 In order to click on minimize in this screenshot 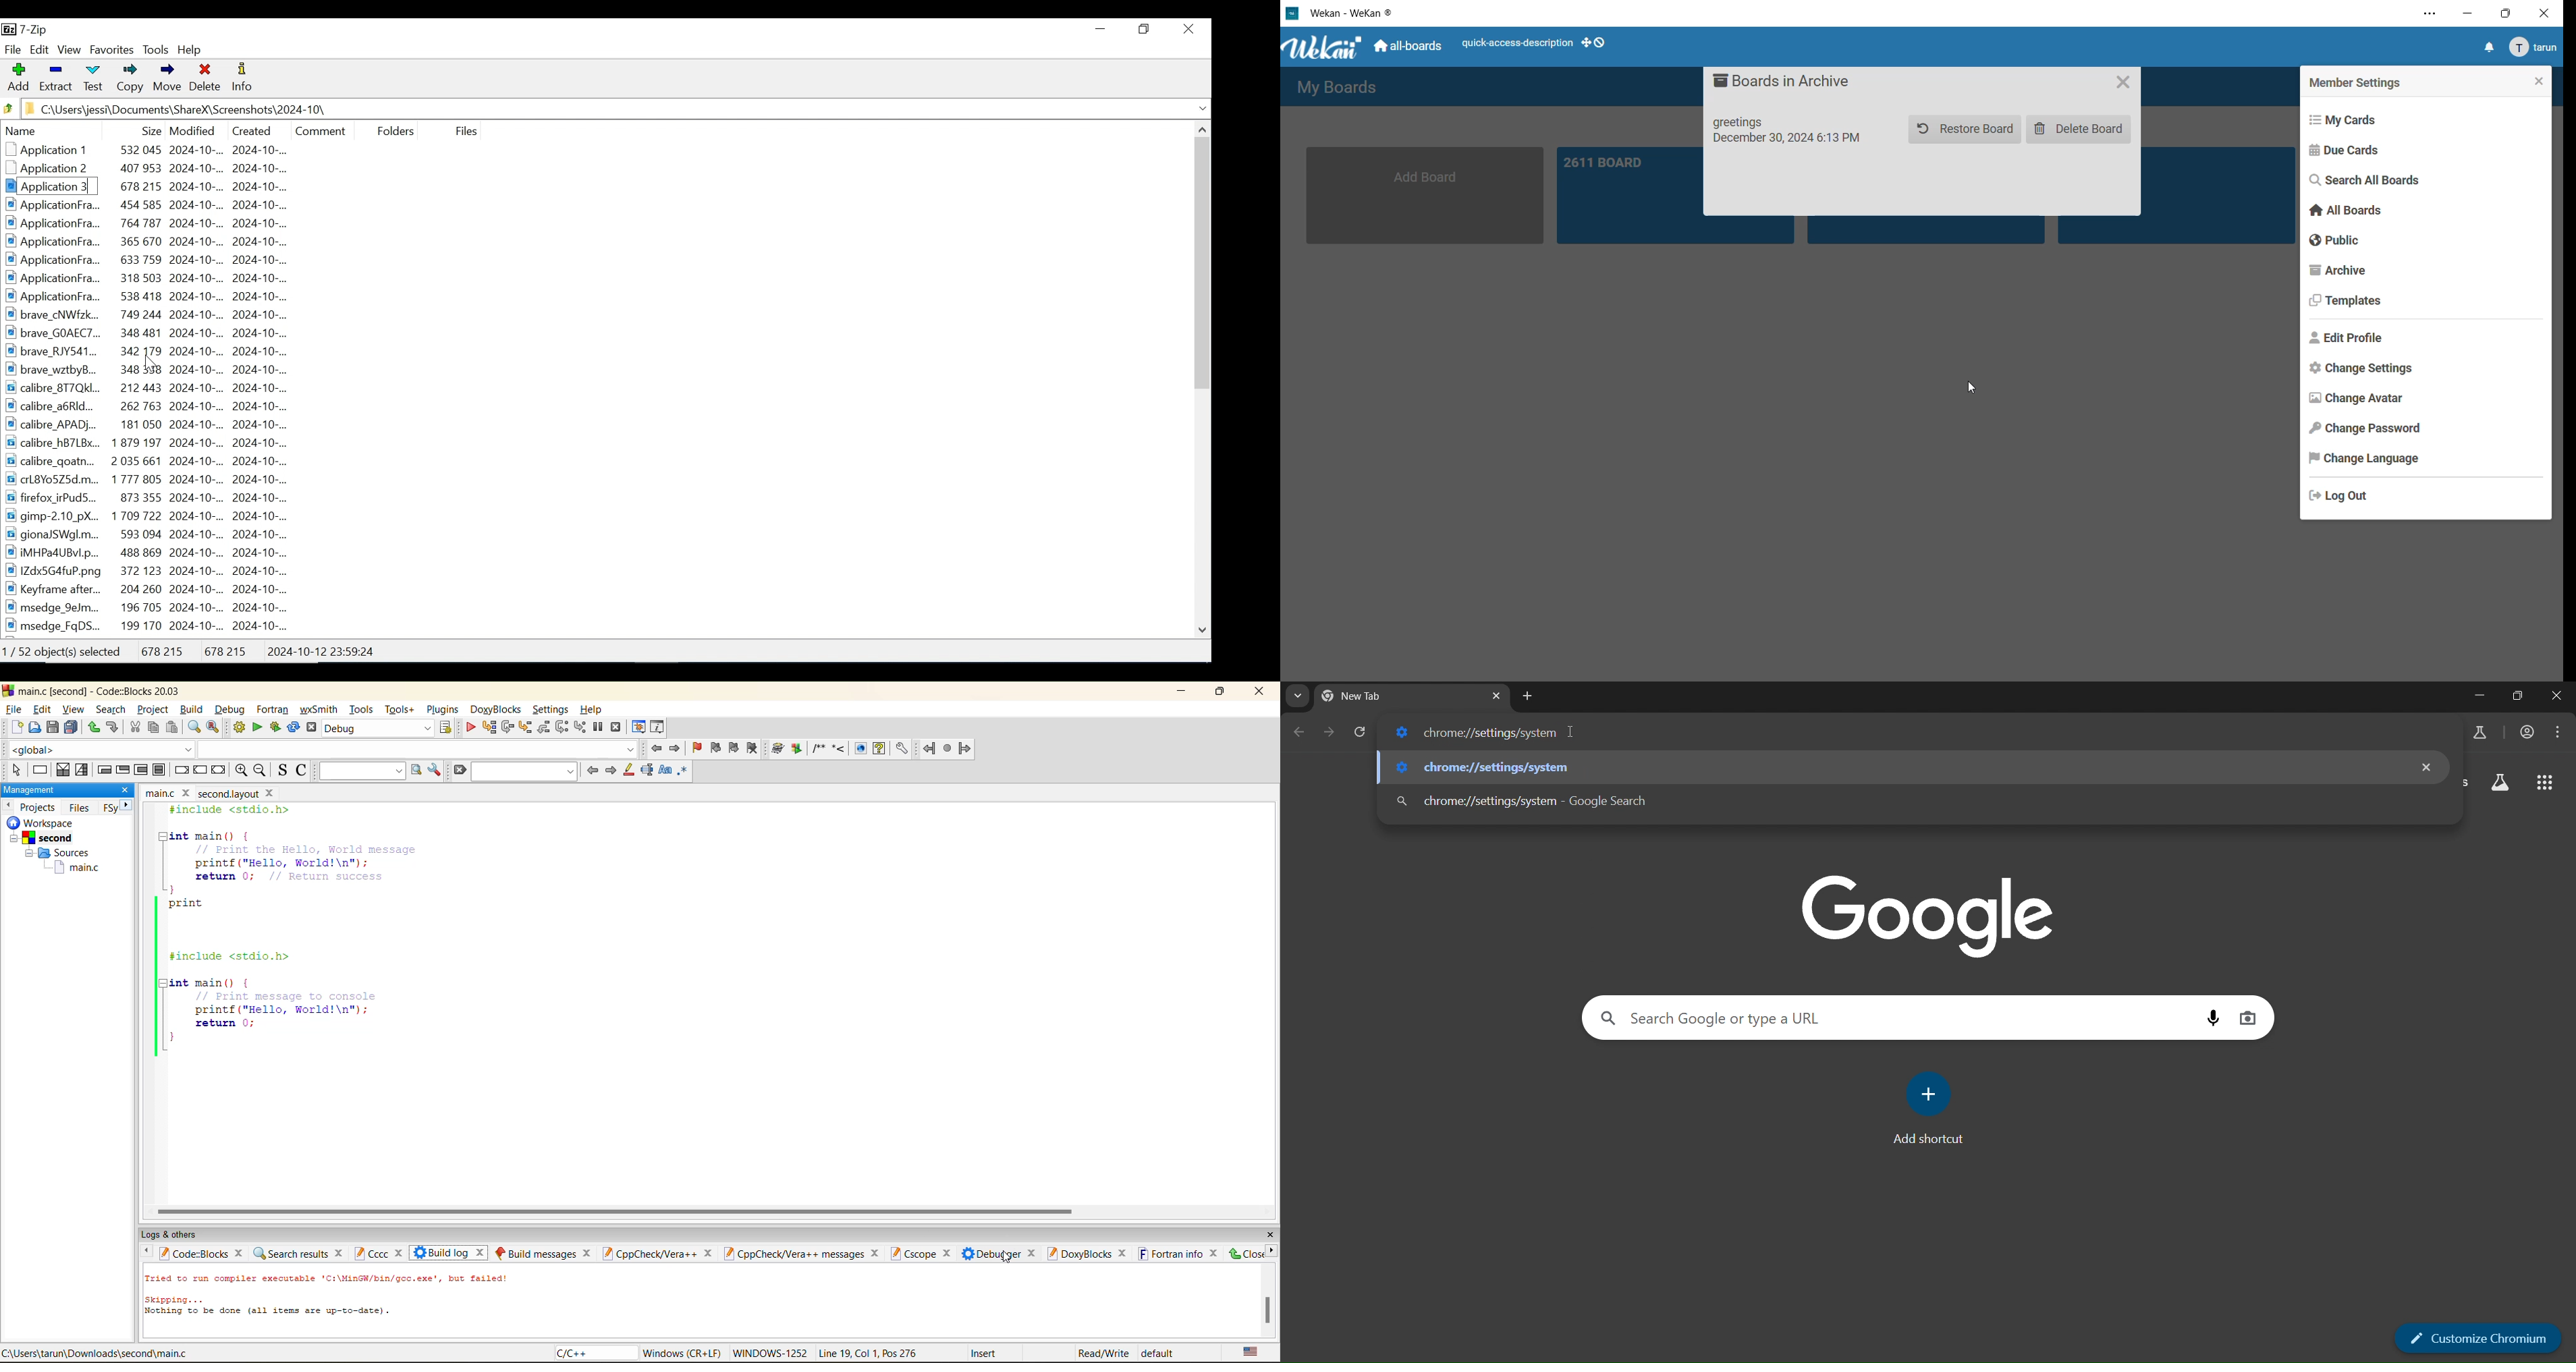, I will do `click(2464, 13)`.